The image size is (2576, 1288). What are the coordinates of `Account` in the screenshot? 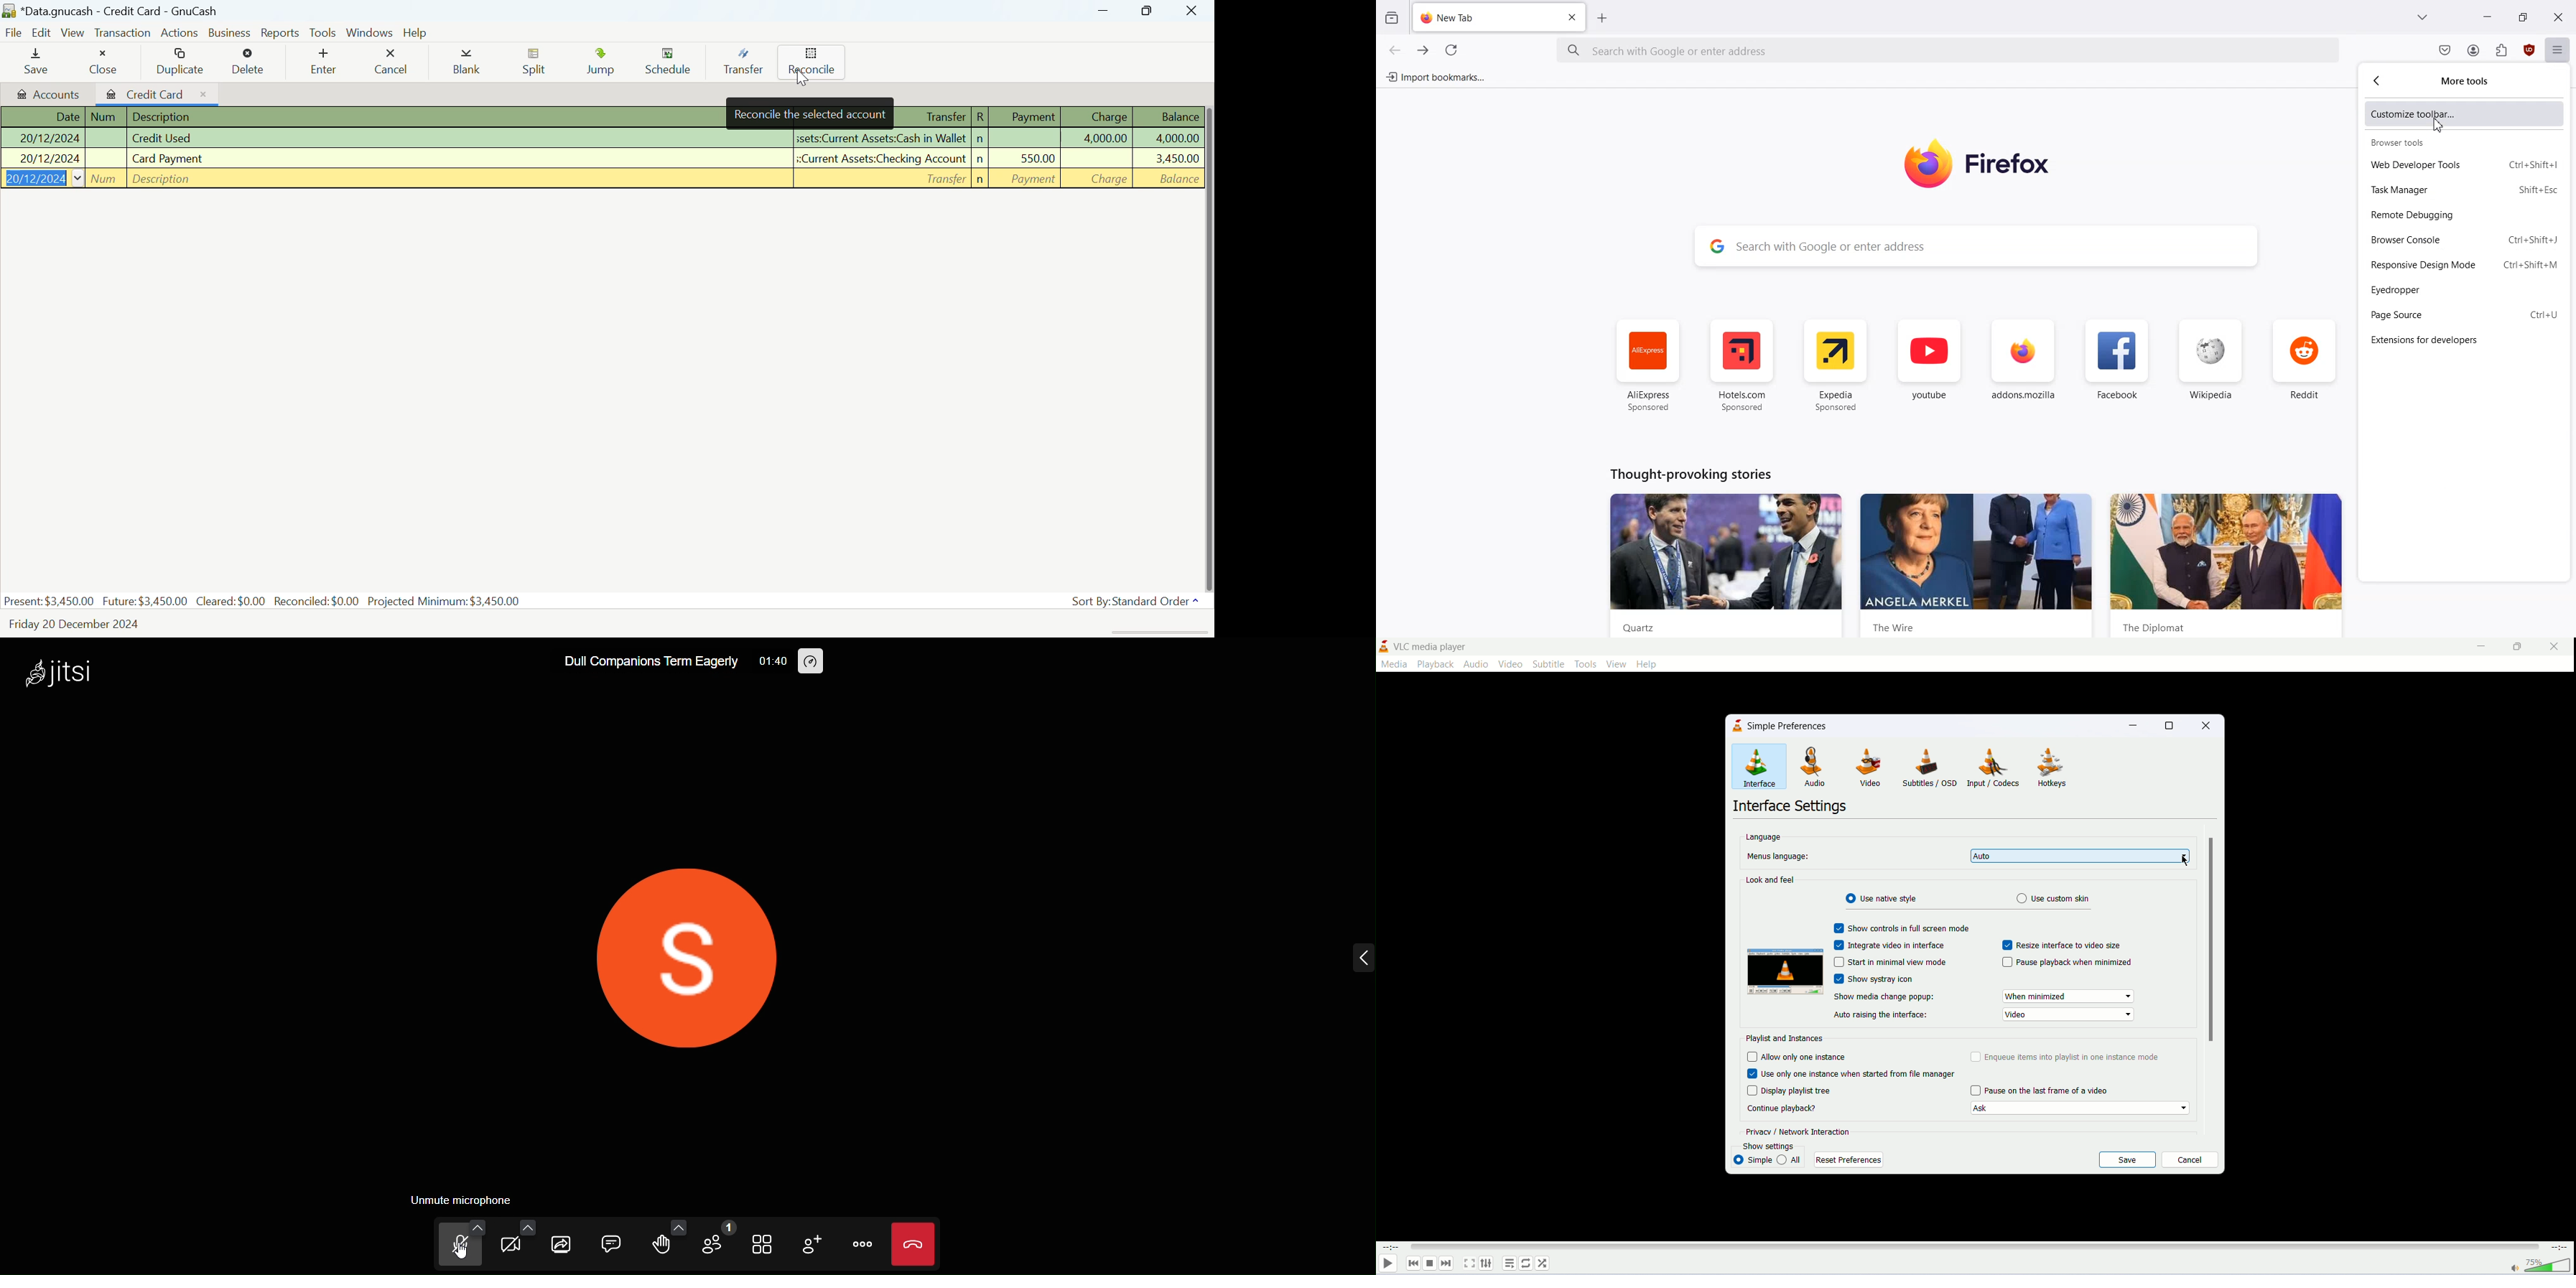 It's located at (2473, 51).